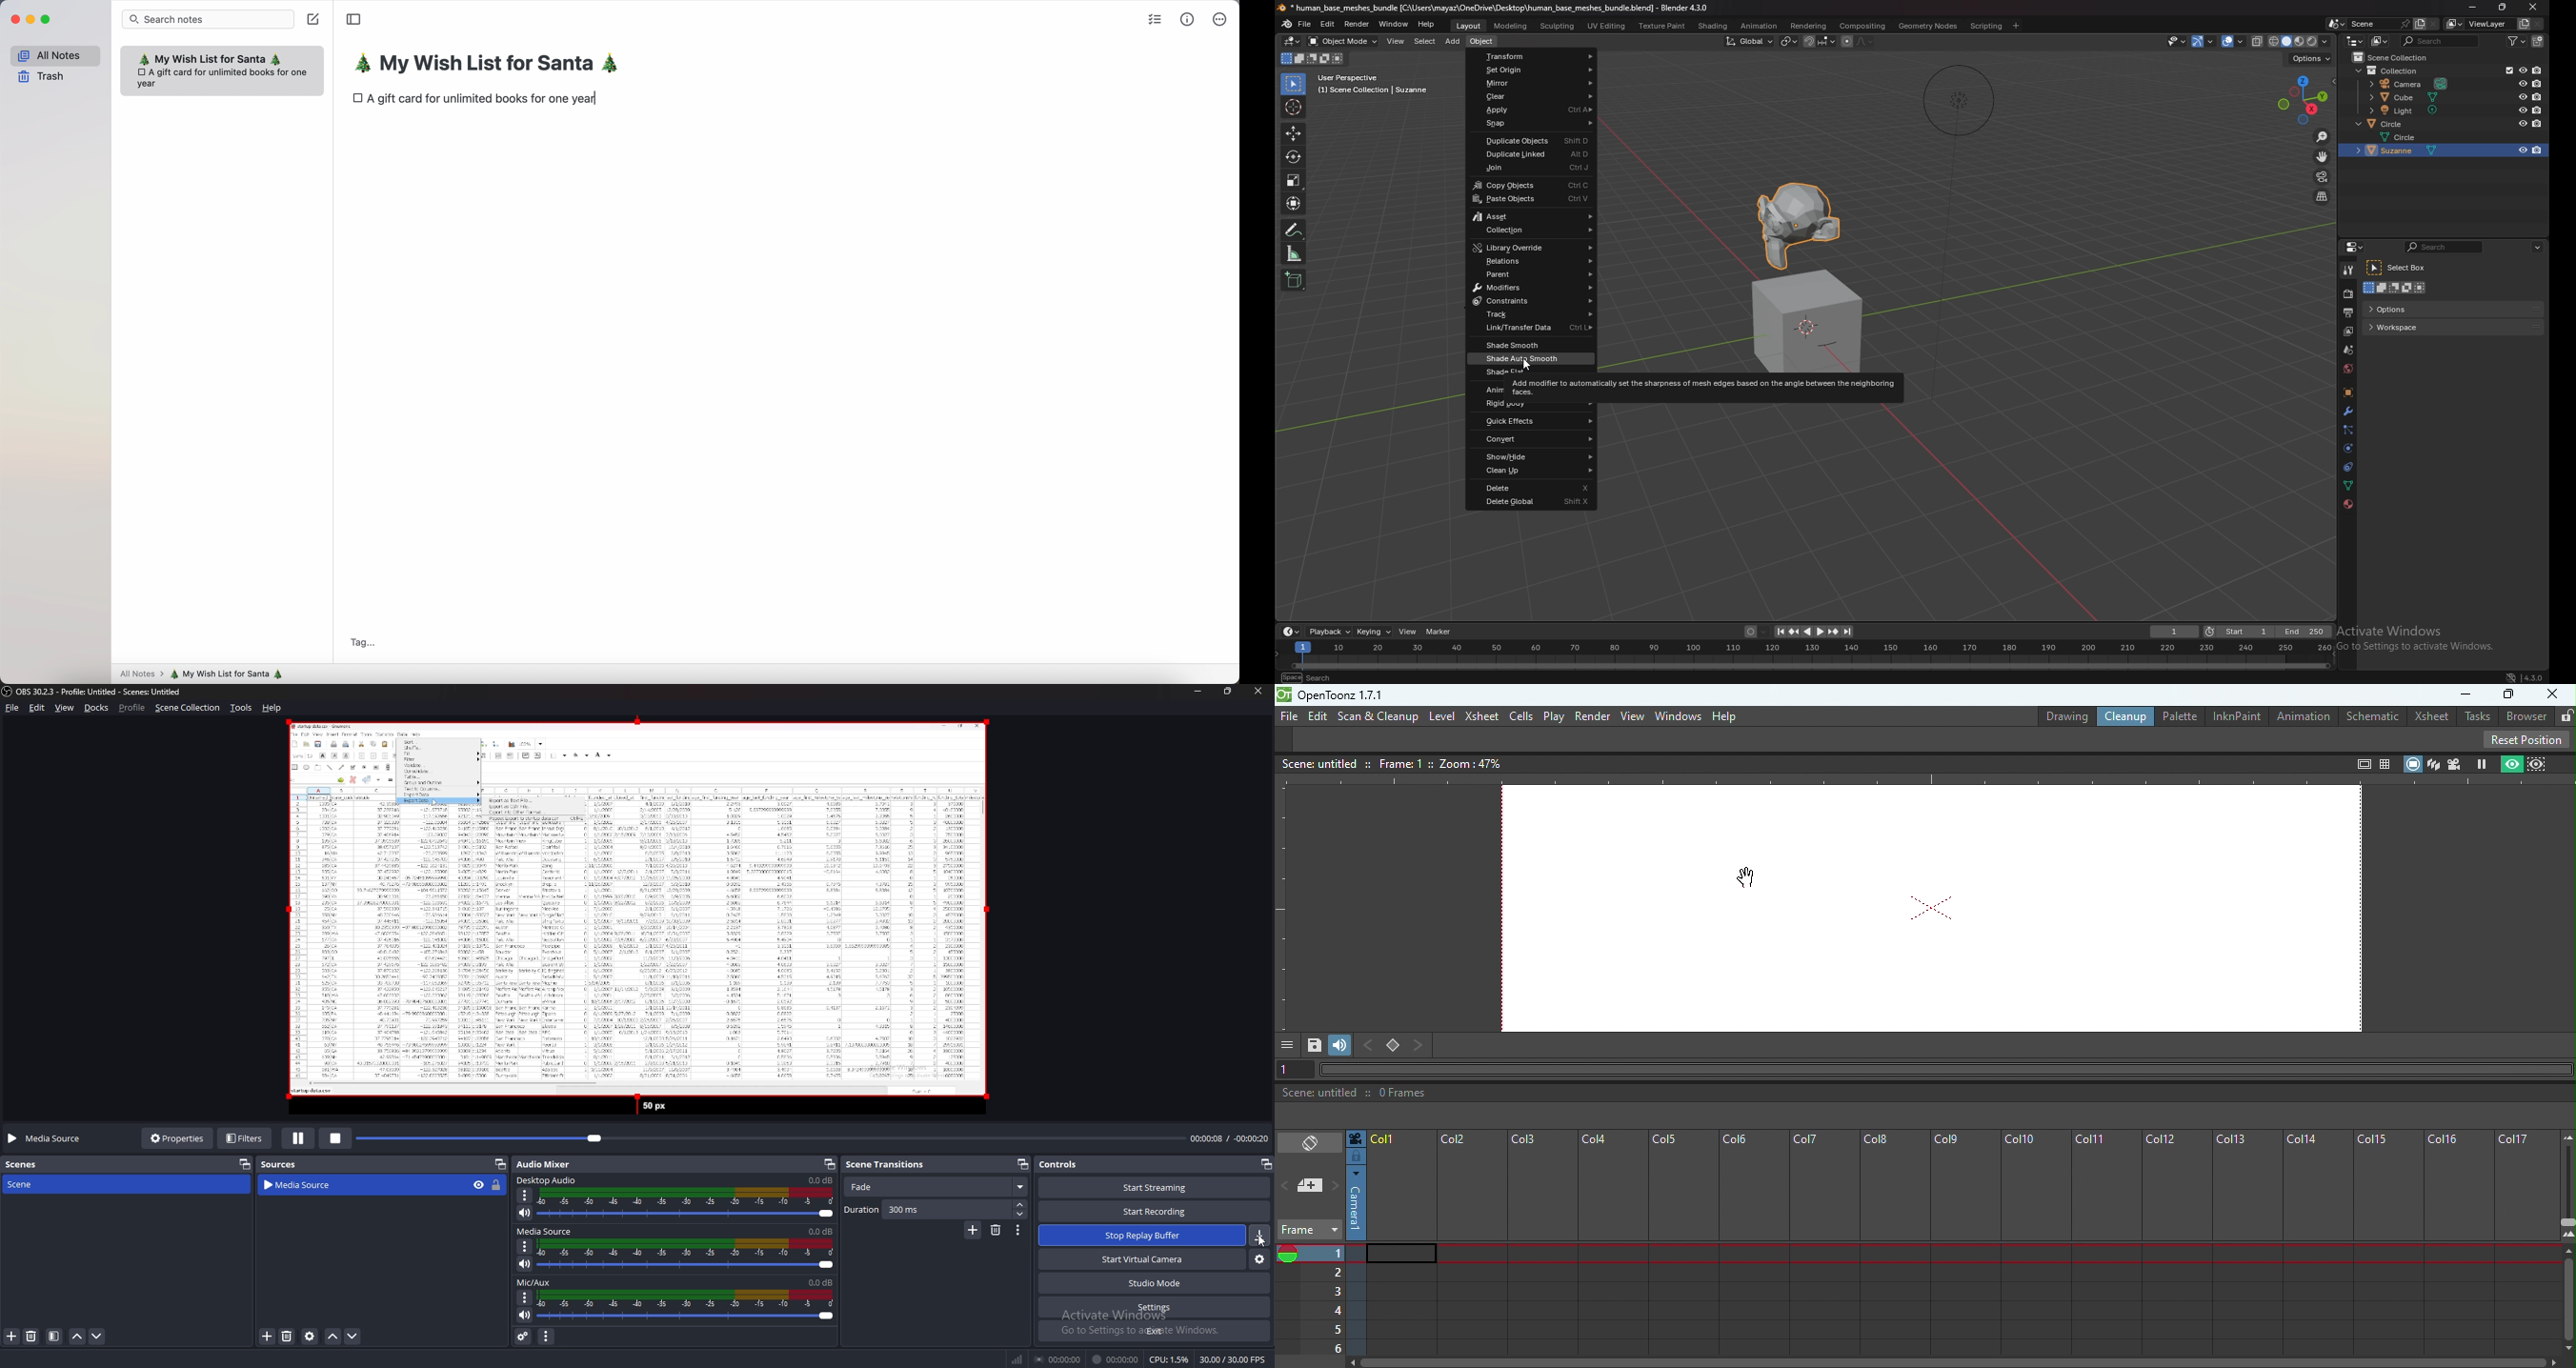  Describe the element at coordinates (175, 1140) in the screenshot. I see `properties` at that location.